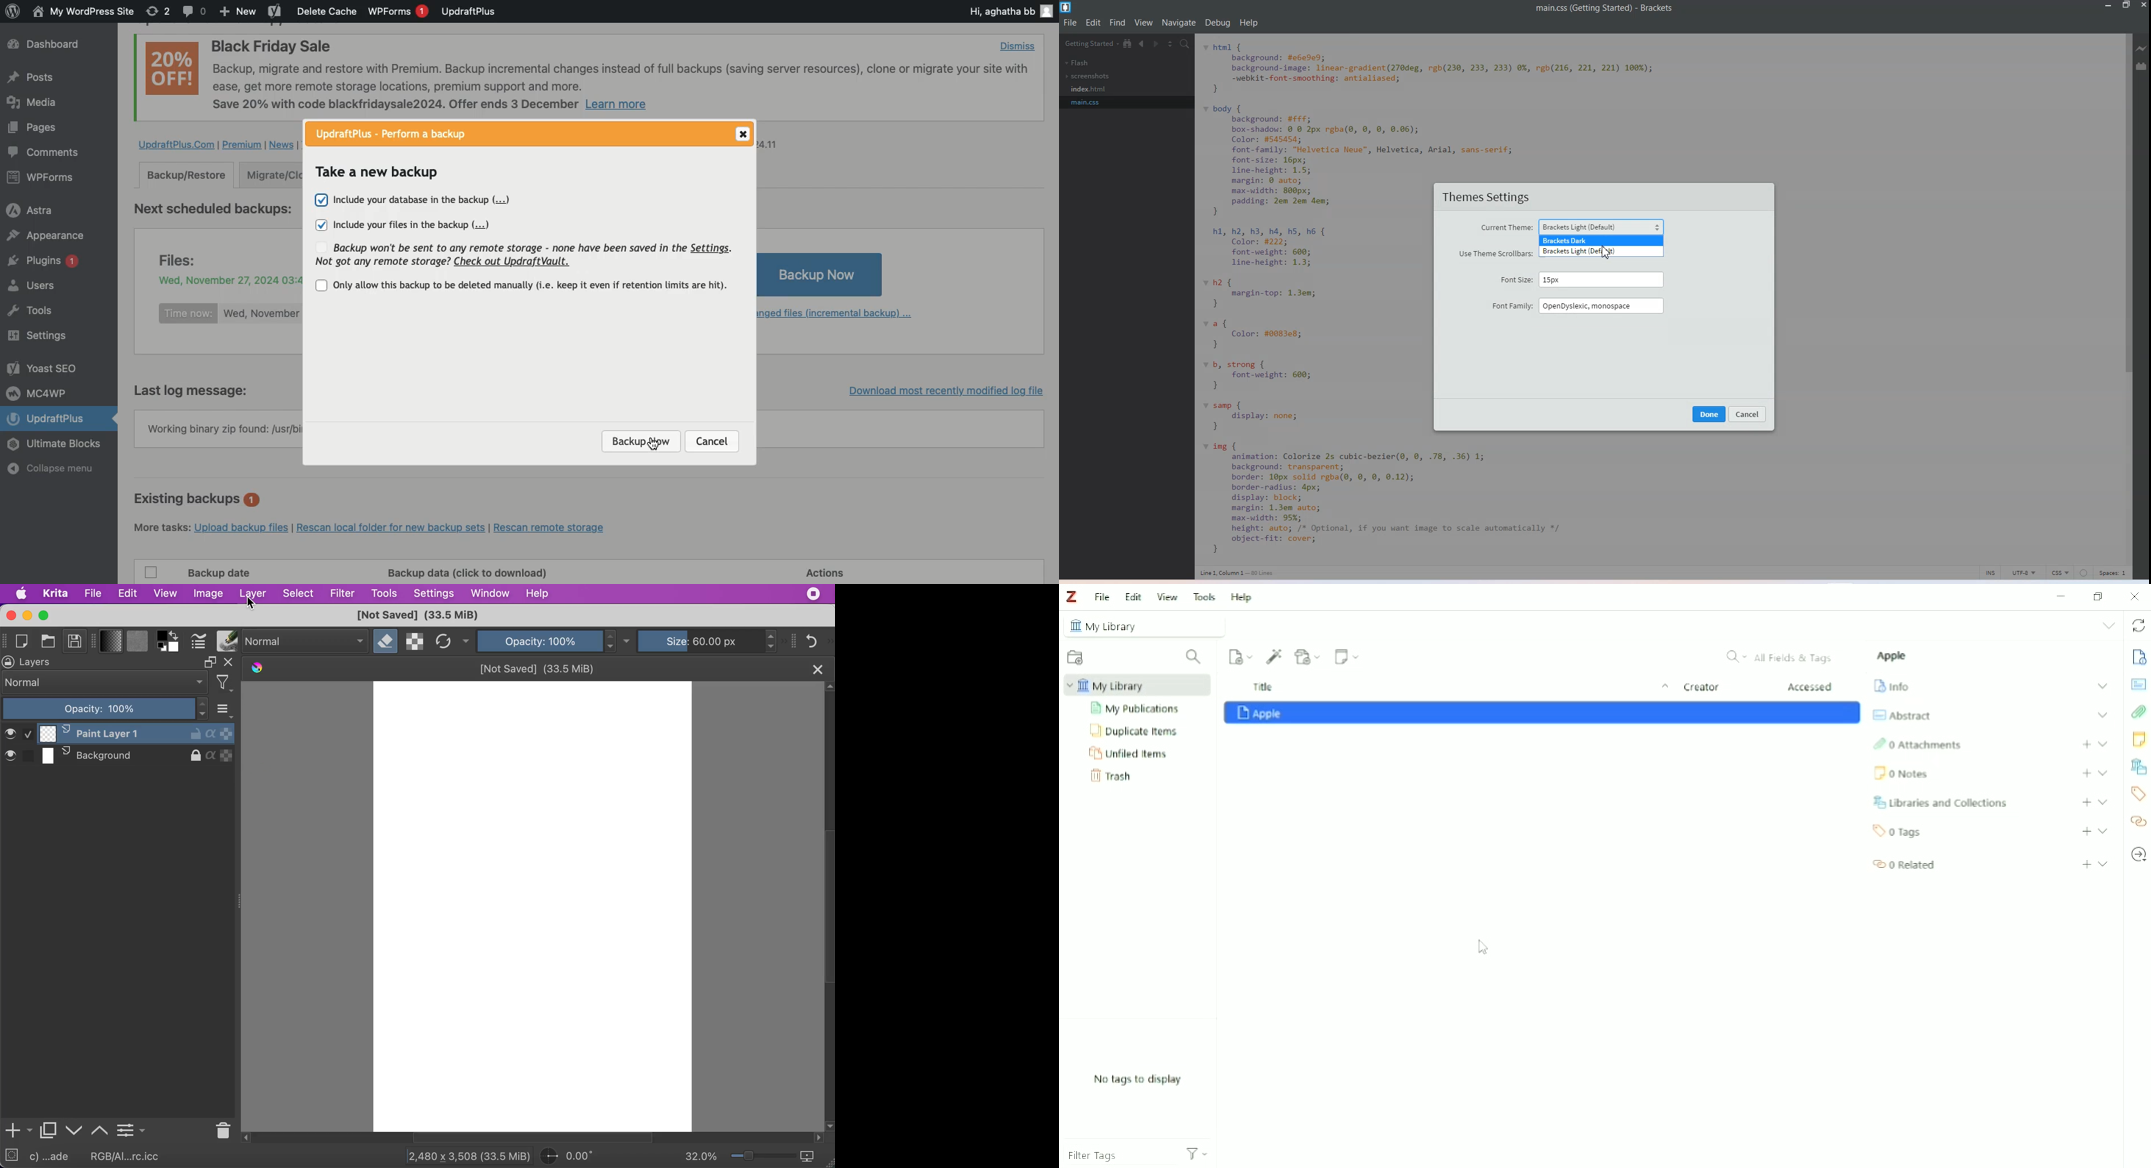 The height and width of the screenshot is (1176, 2156). Describe the element at coordinates (2107, 627) in the screenshot. I see `List all tabs` at that location.